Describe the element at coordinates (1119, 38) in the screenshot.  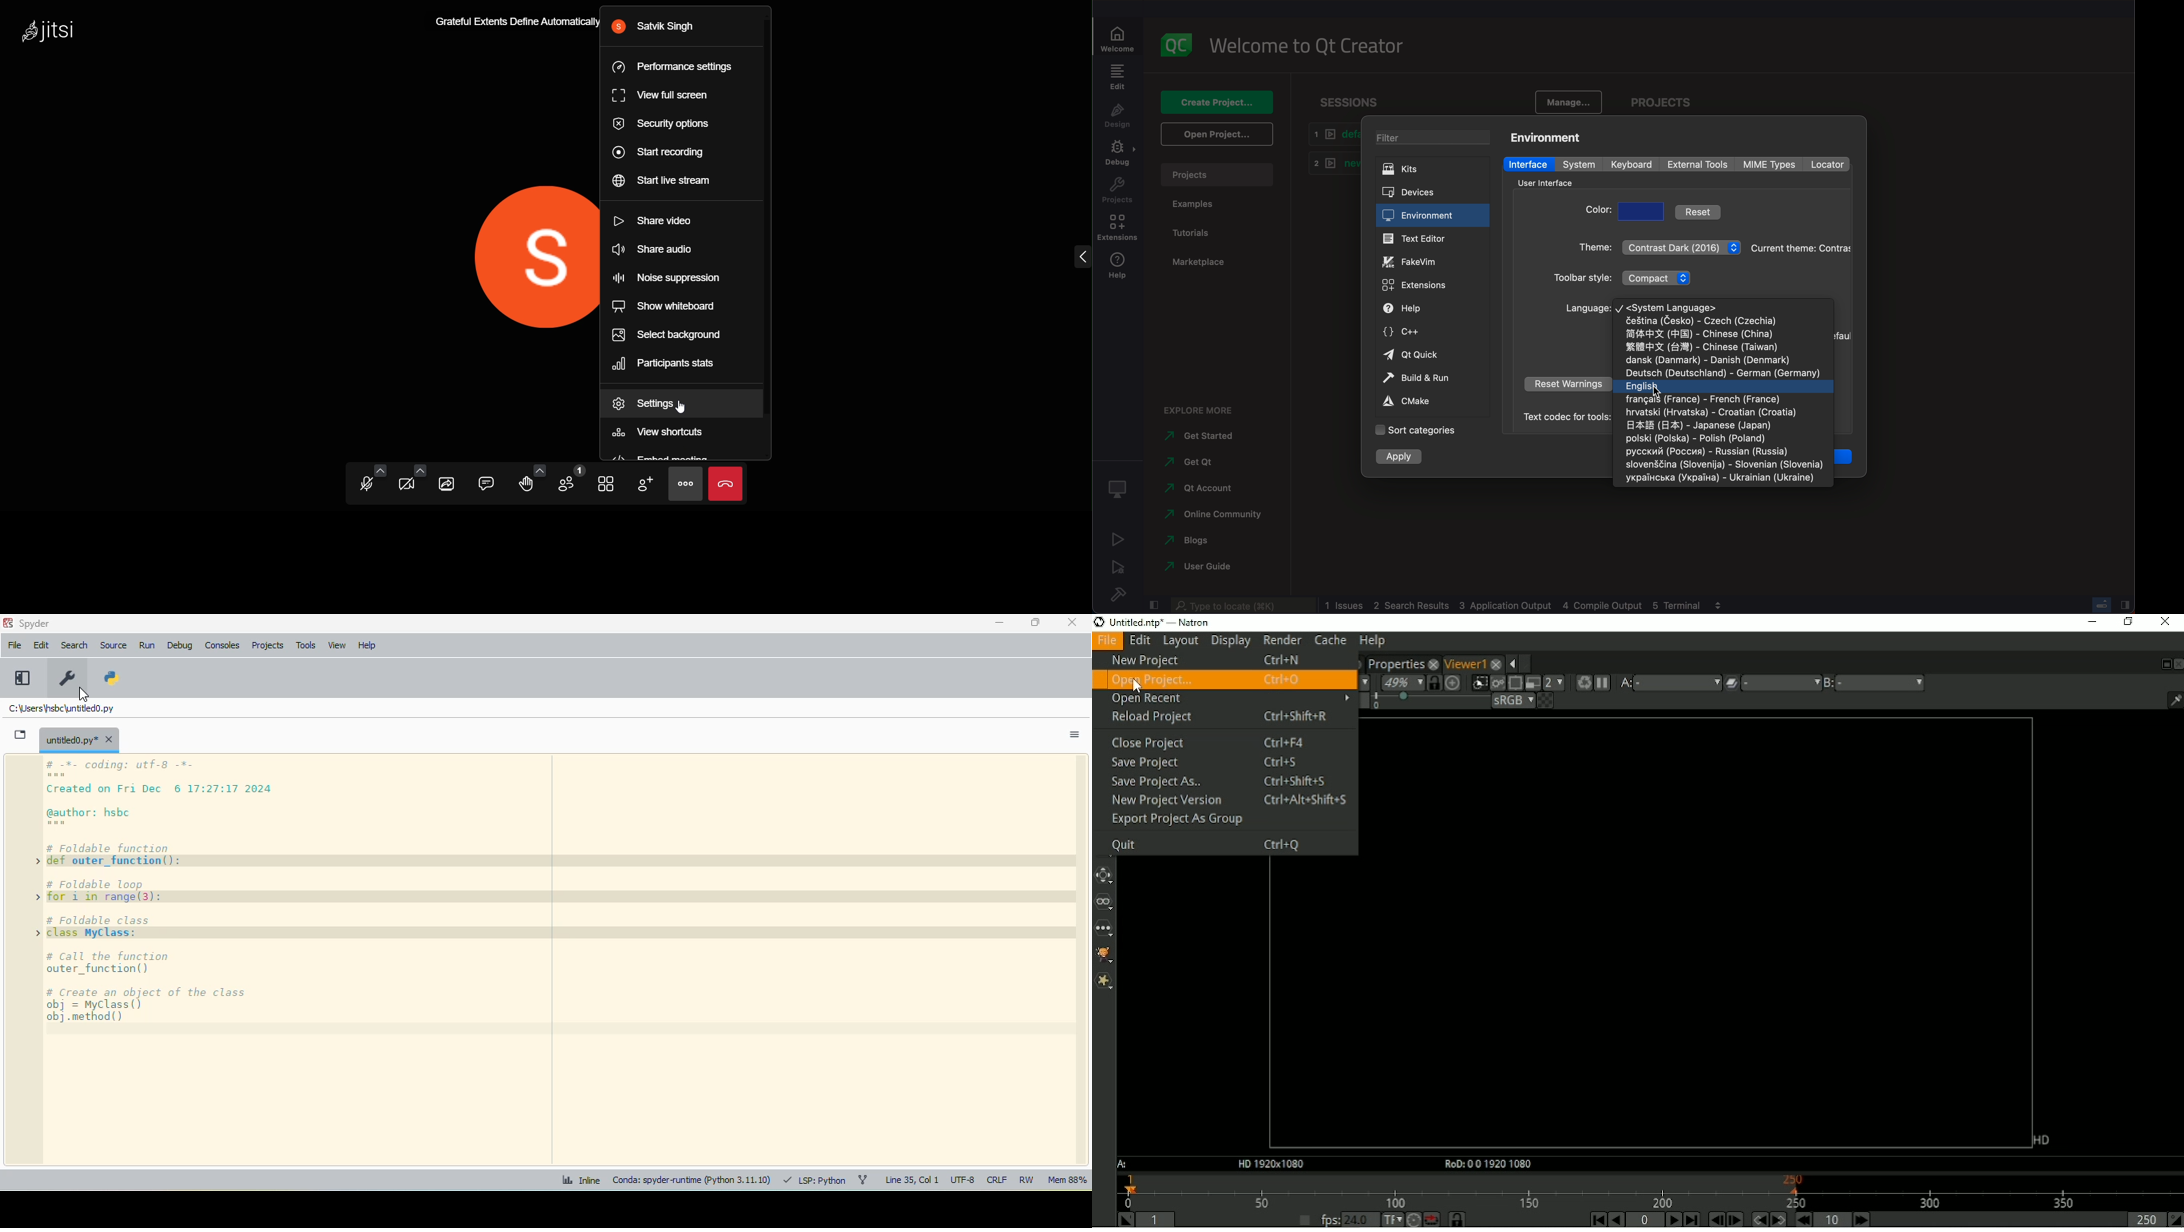
I see `welcome` at that location.